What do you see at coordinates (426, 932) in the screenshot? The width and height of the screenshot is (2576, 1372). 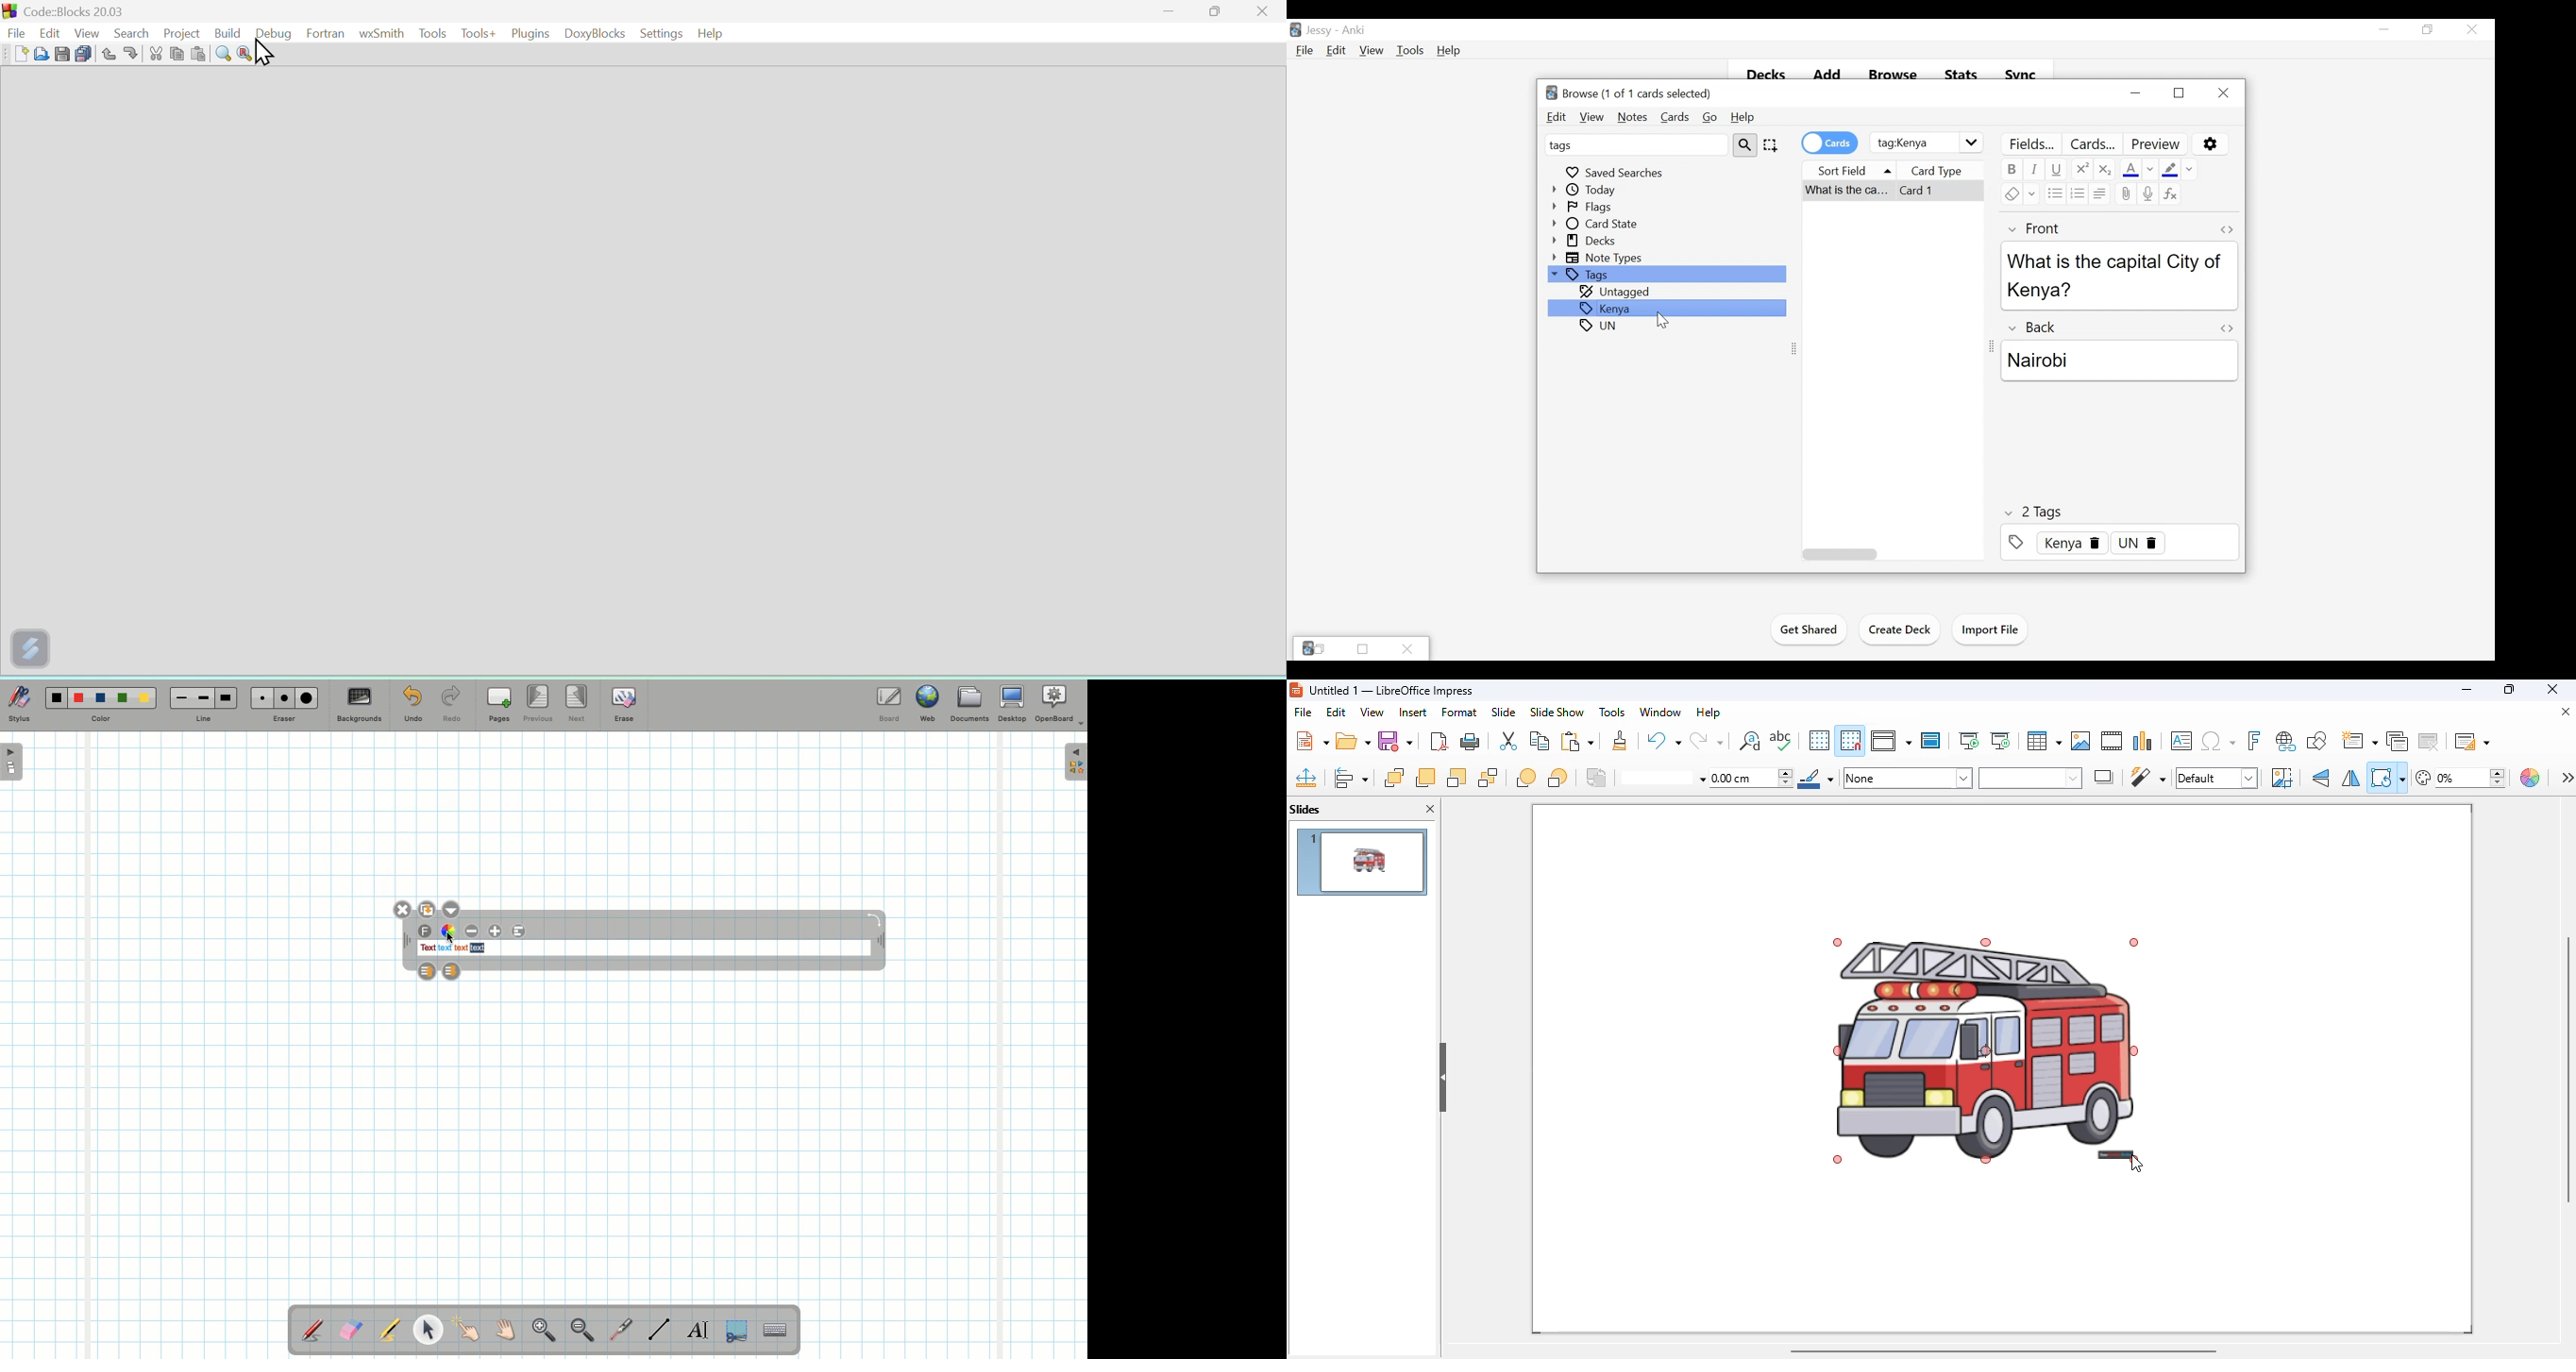 I see `Font` at bounding box center [426, 932].